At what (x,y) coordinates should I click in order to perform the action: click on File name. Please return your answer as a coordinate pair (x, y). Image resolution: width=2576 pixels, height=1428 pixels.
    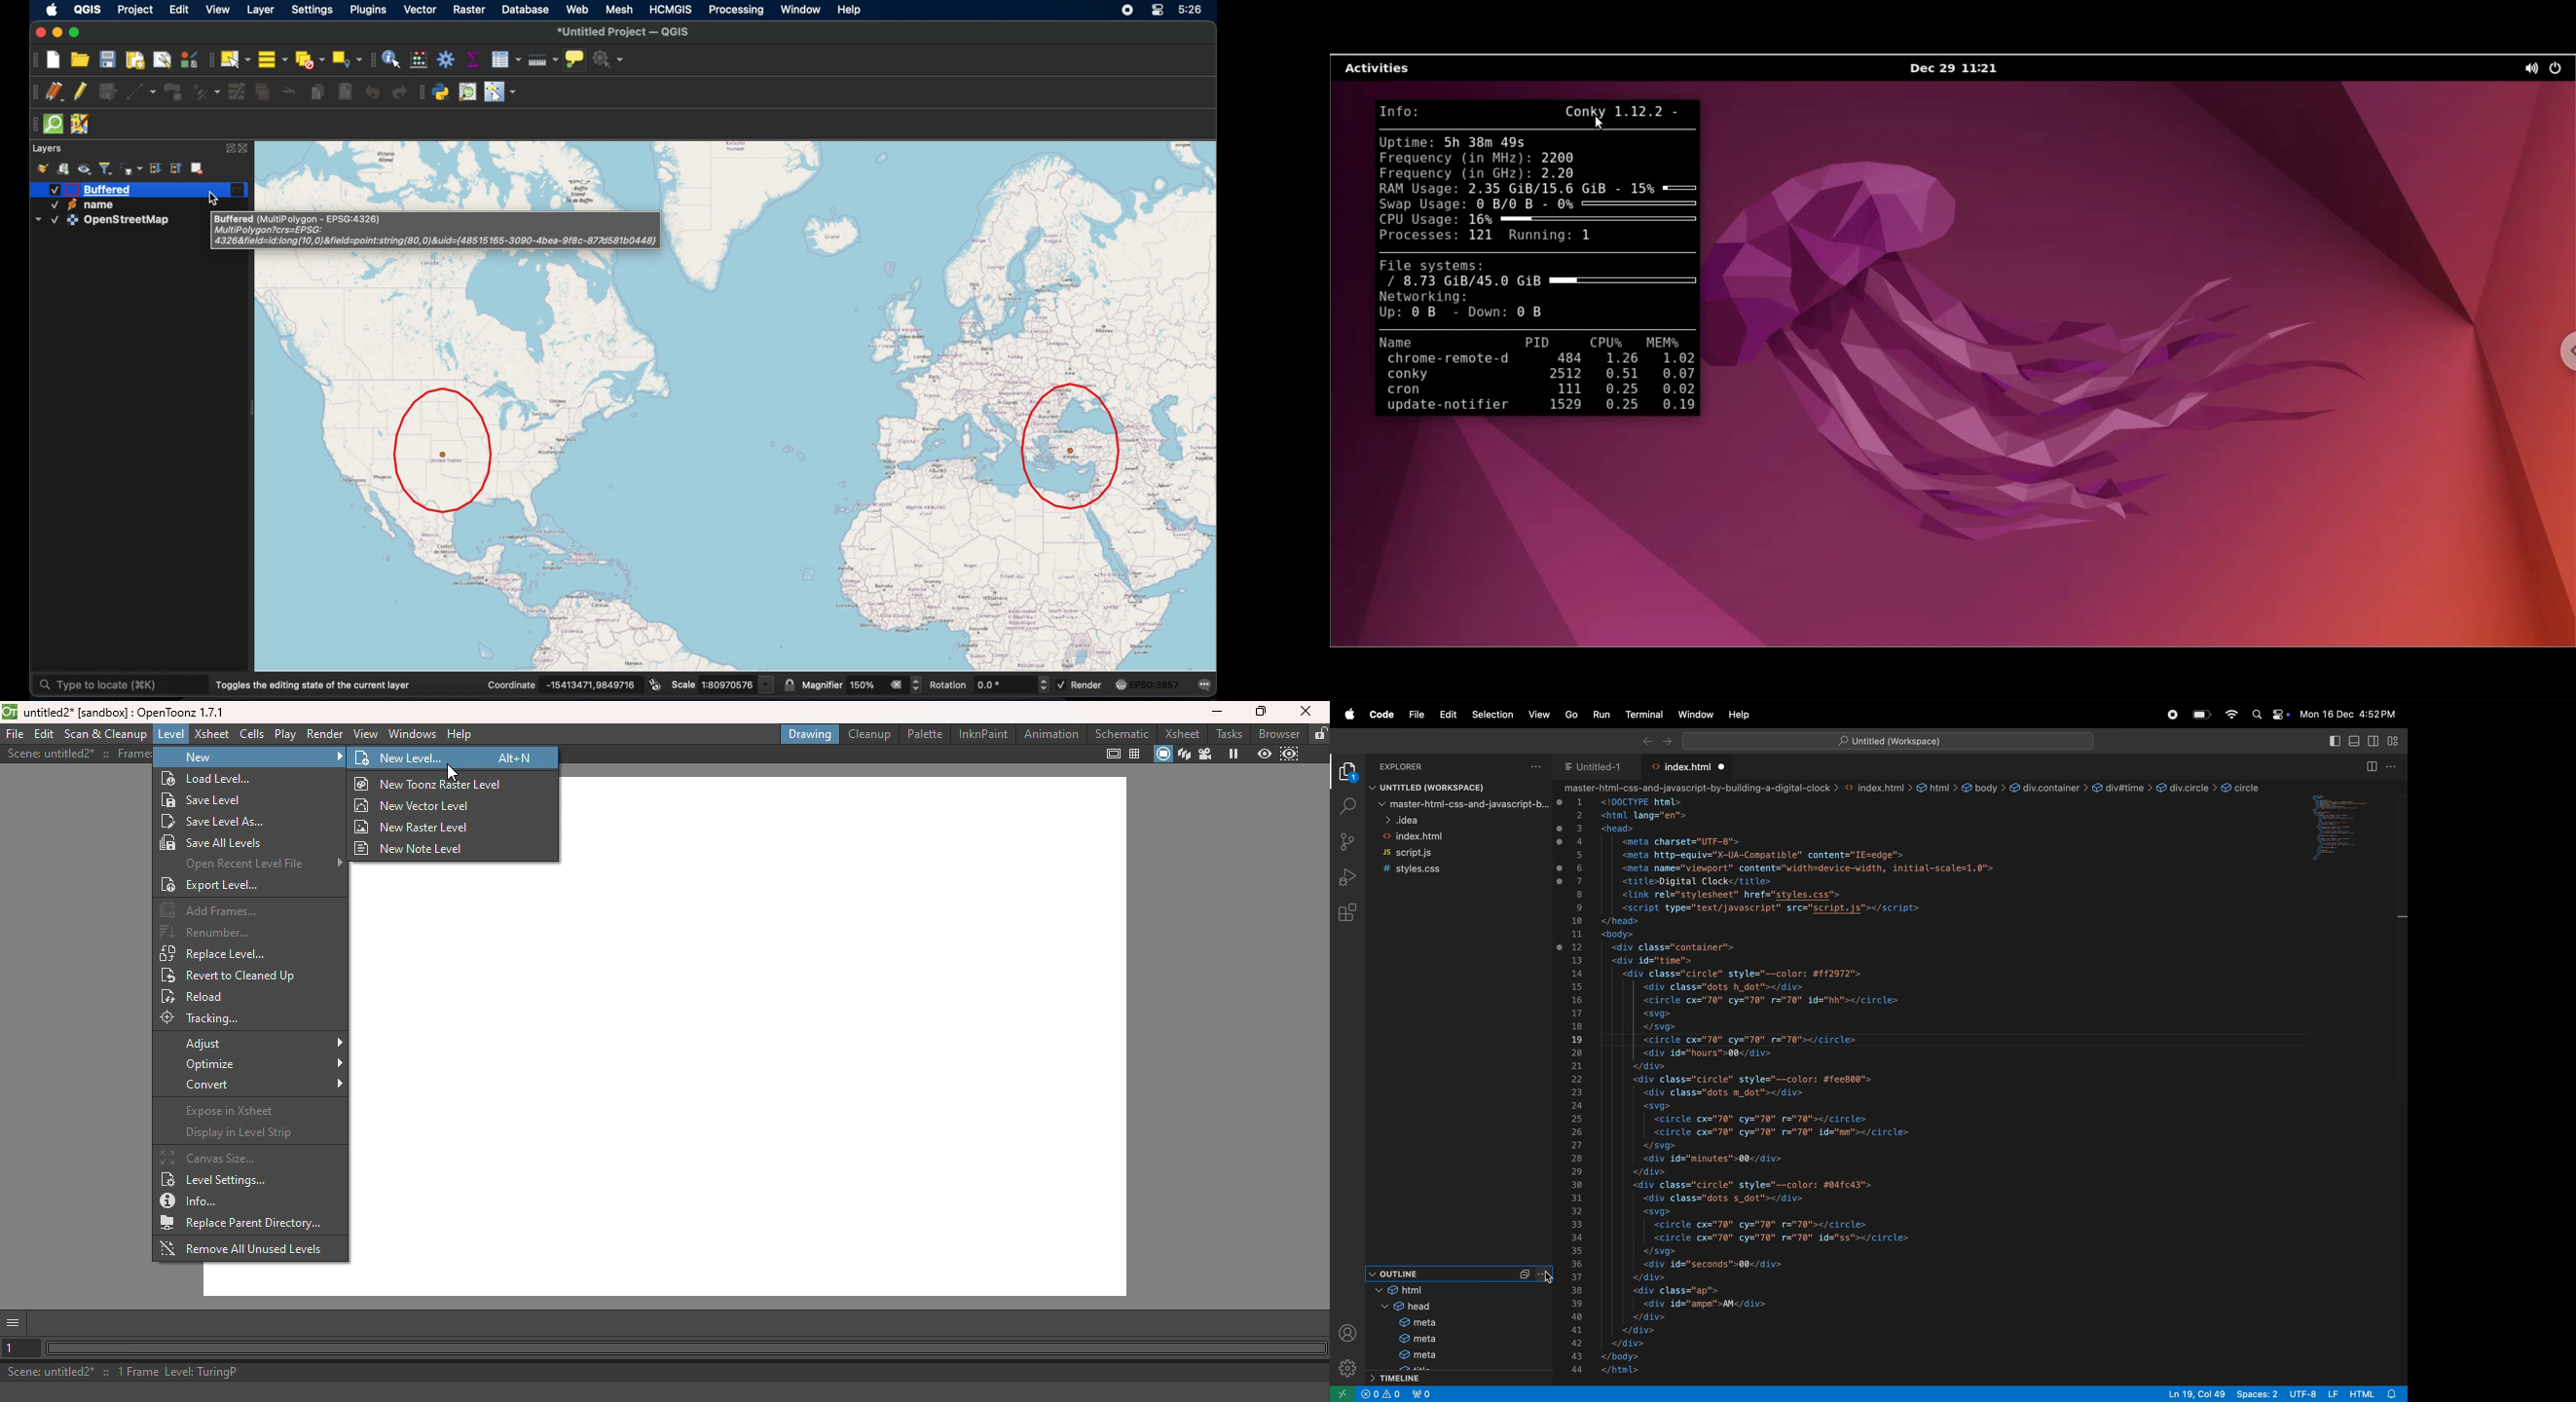
    Looking at the image, I should click on (113, 712).